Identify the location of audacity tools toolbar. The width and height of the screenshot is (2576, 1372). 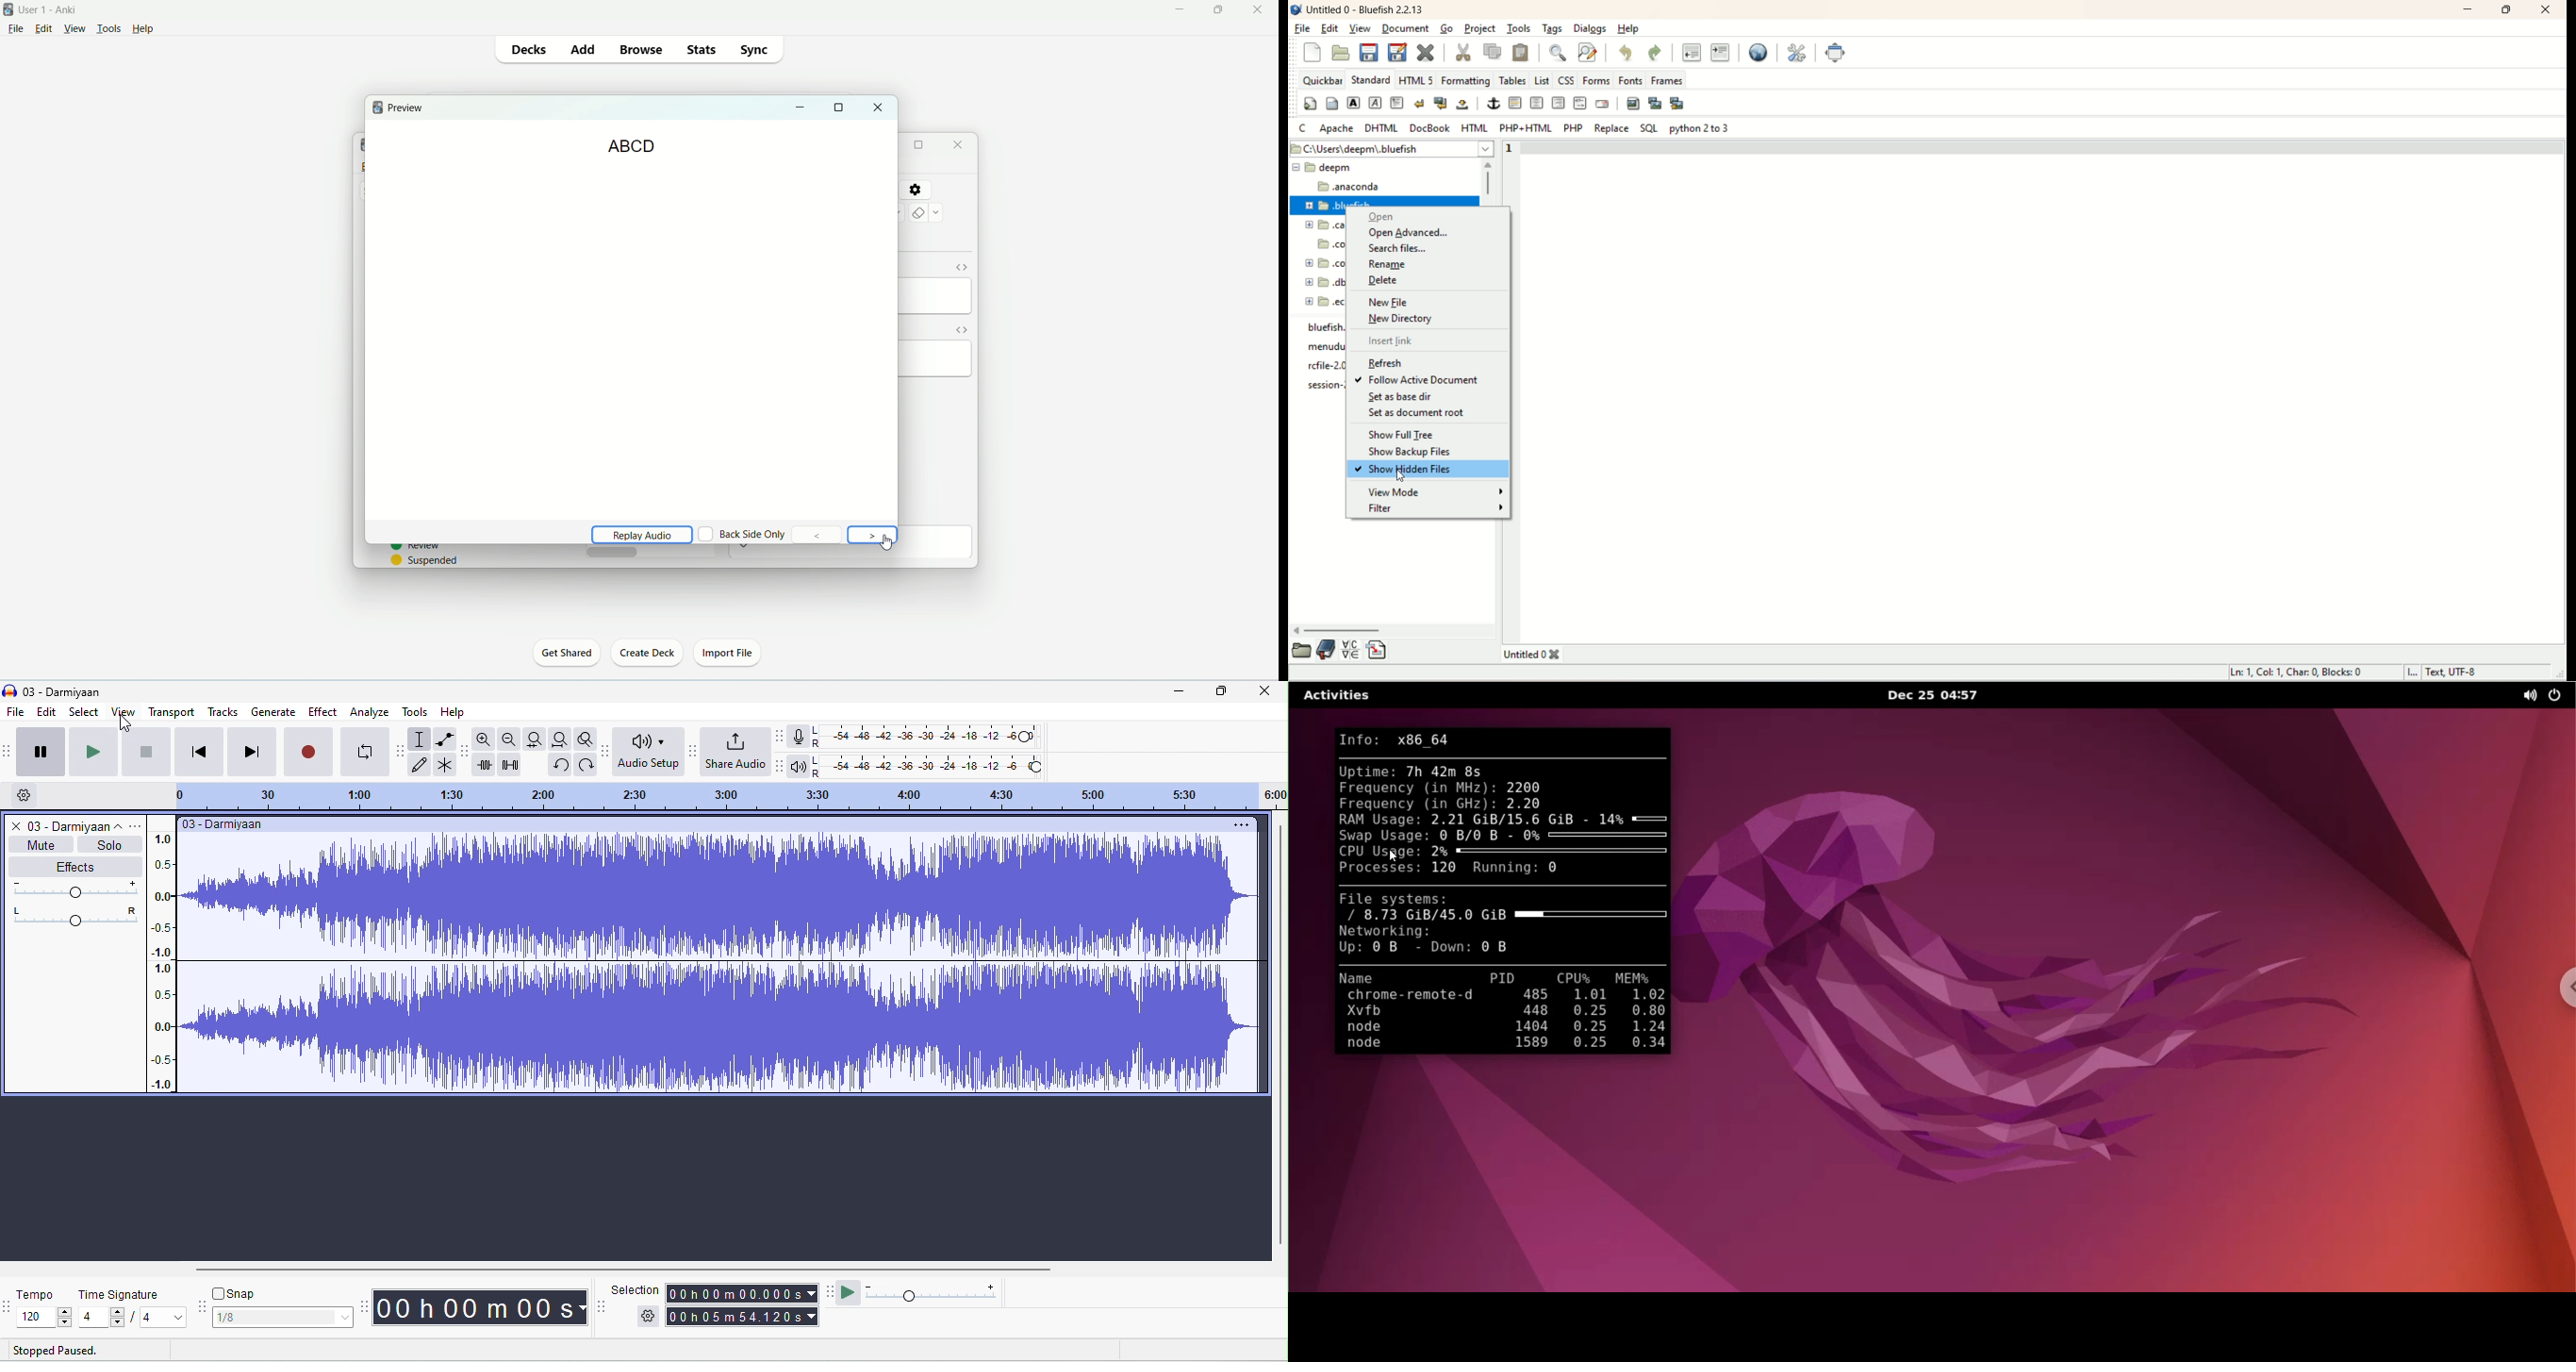
(401, 750).